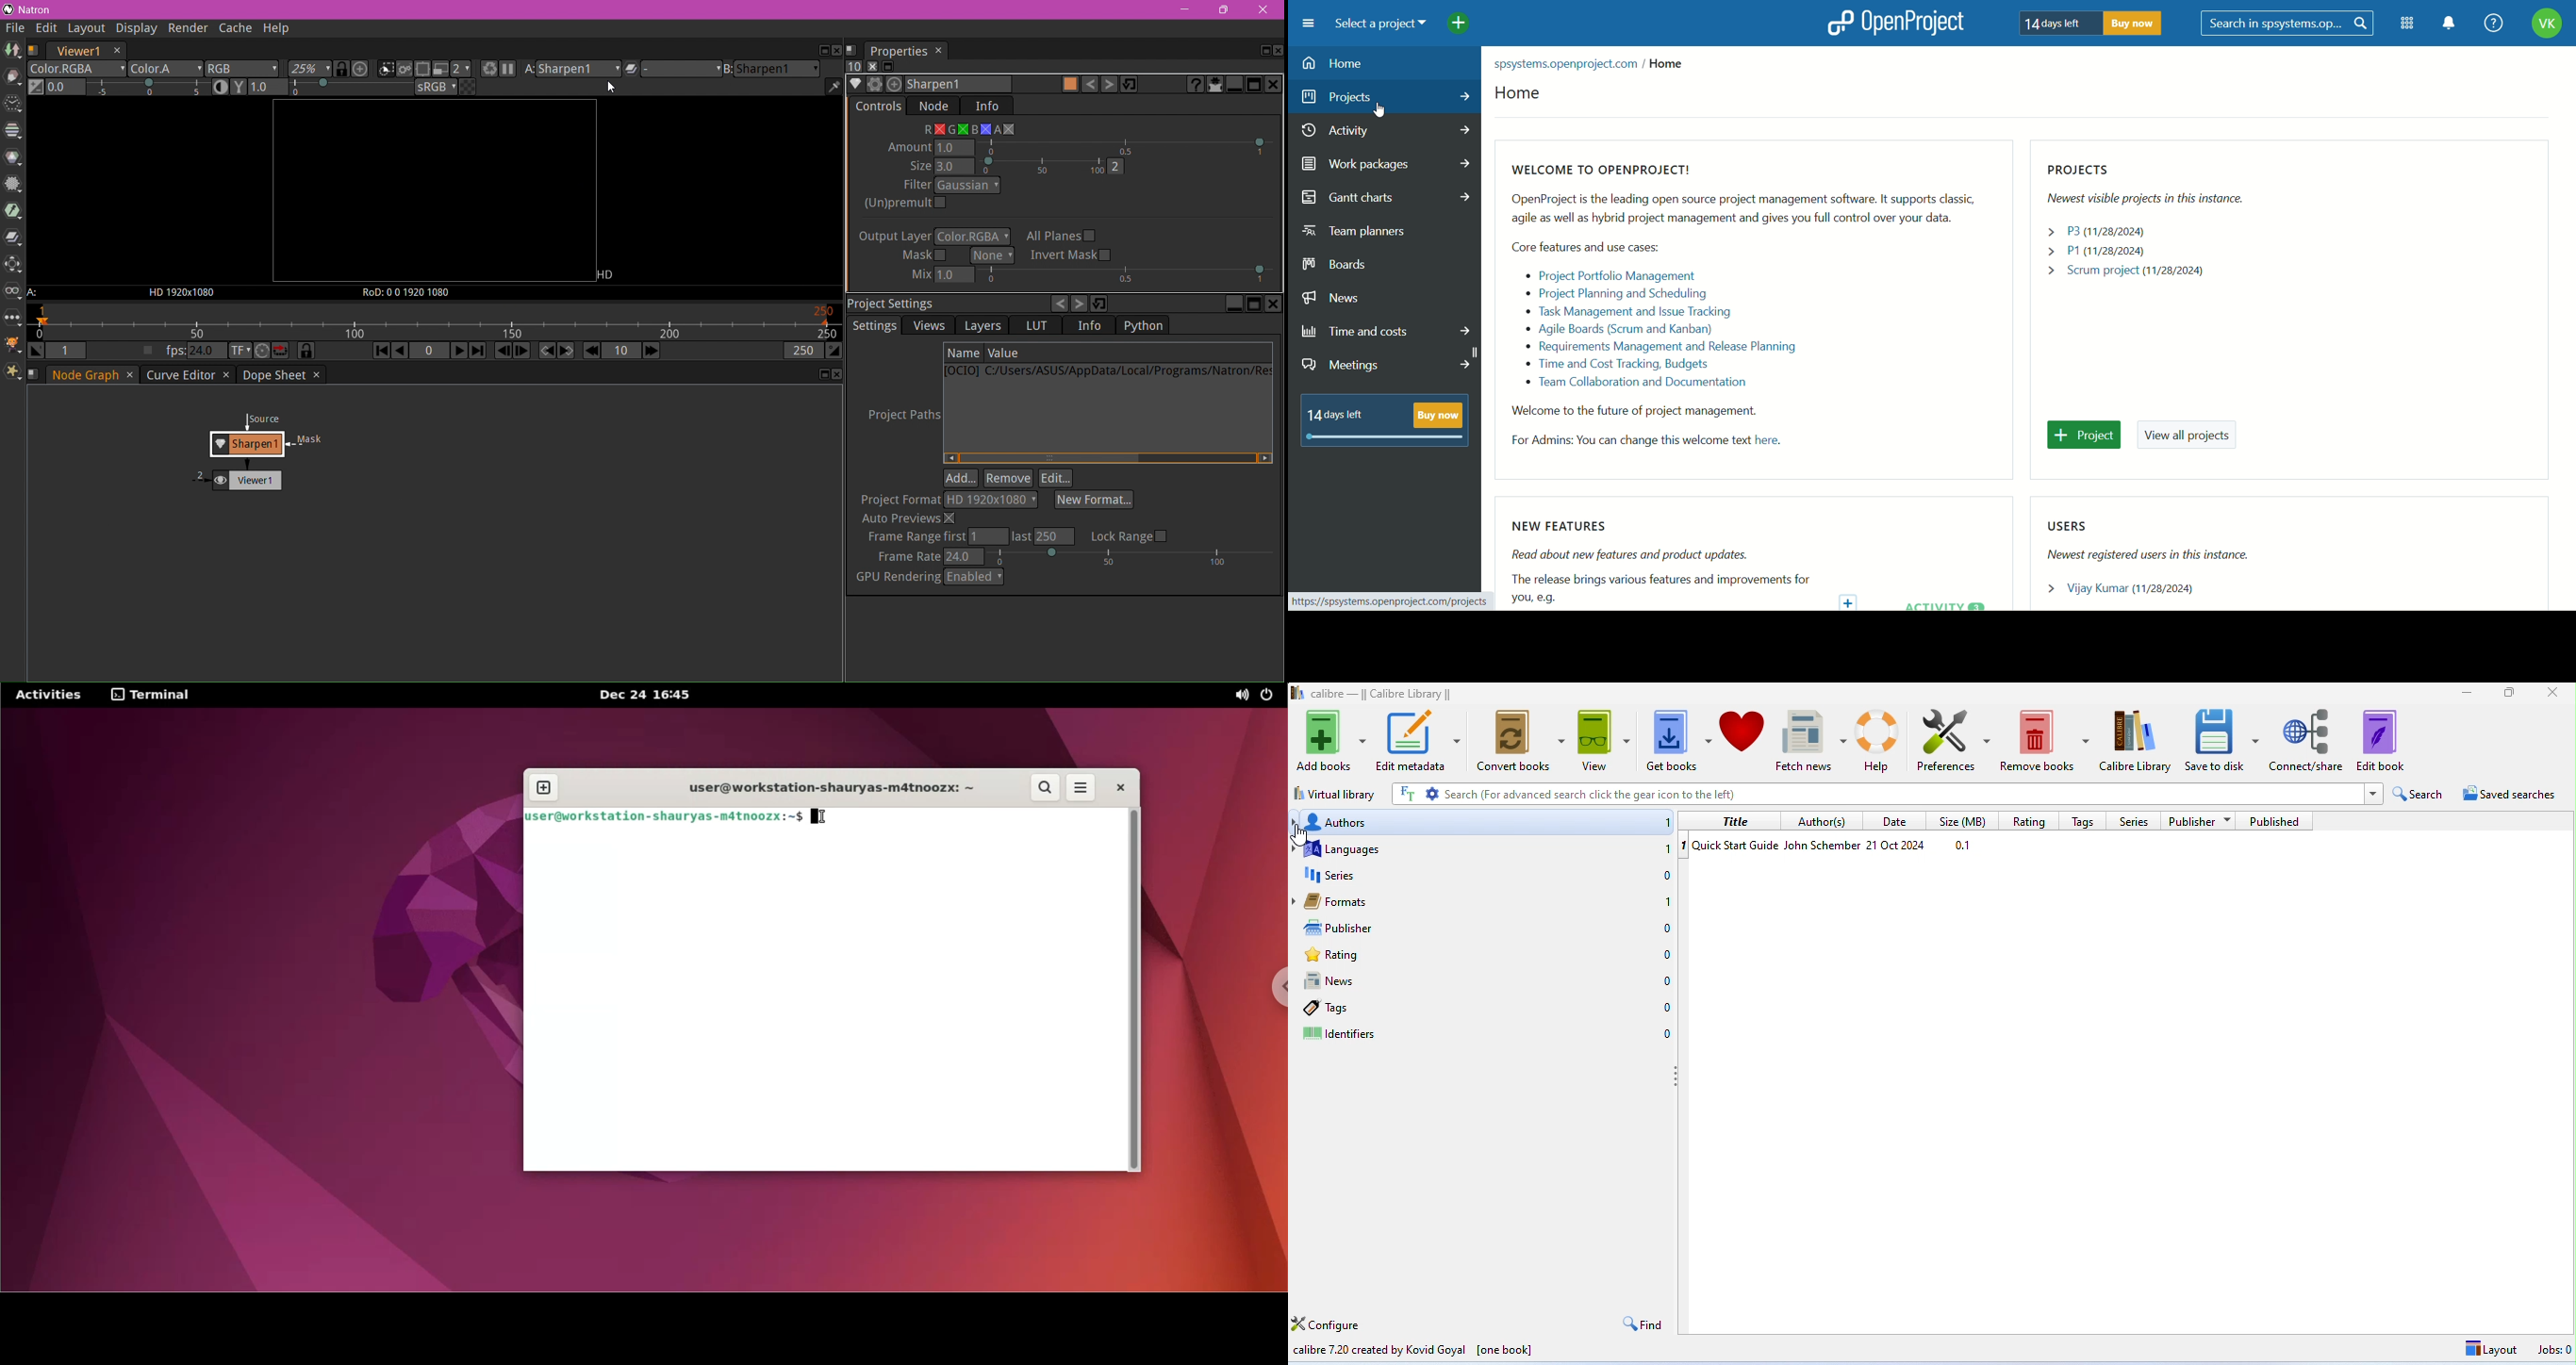 This screenshot has width=2576, height=1372. What do you see at coordinates (1743, 734) in the screenshot?
I see `donate to support calibre` at bounding box center [1743, 734].